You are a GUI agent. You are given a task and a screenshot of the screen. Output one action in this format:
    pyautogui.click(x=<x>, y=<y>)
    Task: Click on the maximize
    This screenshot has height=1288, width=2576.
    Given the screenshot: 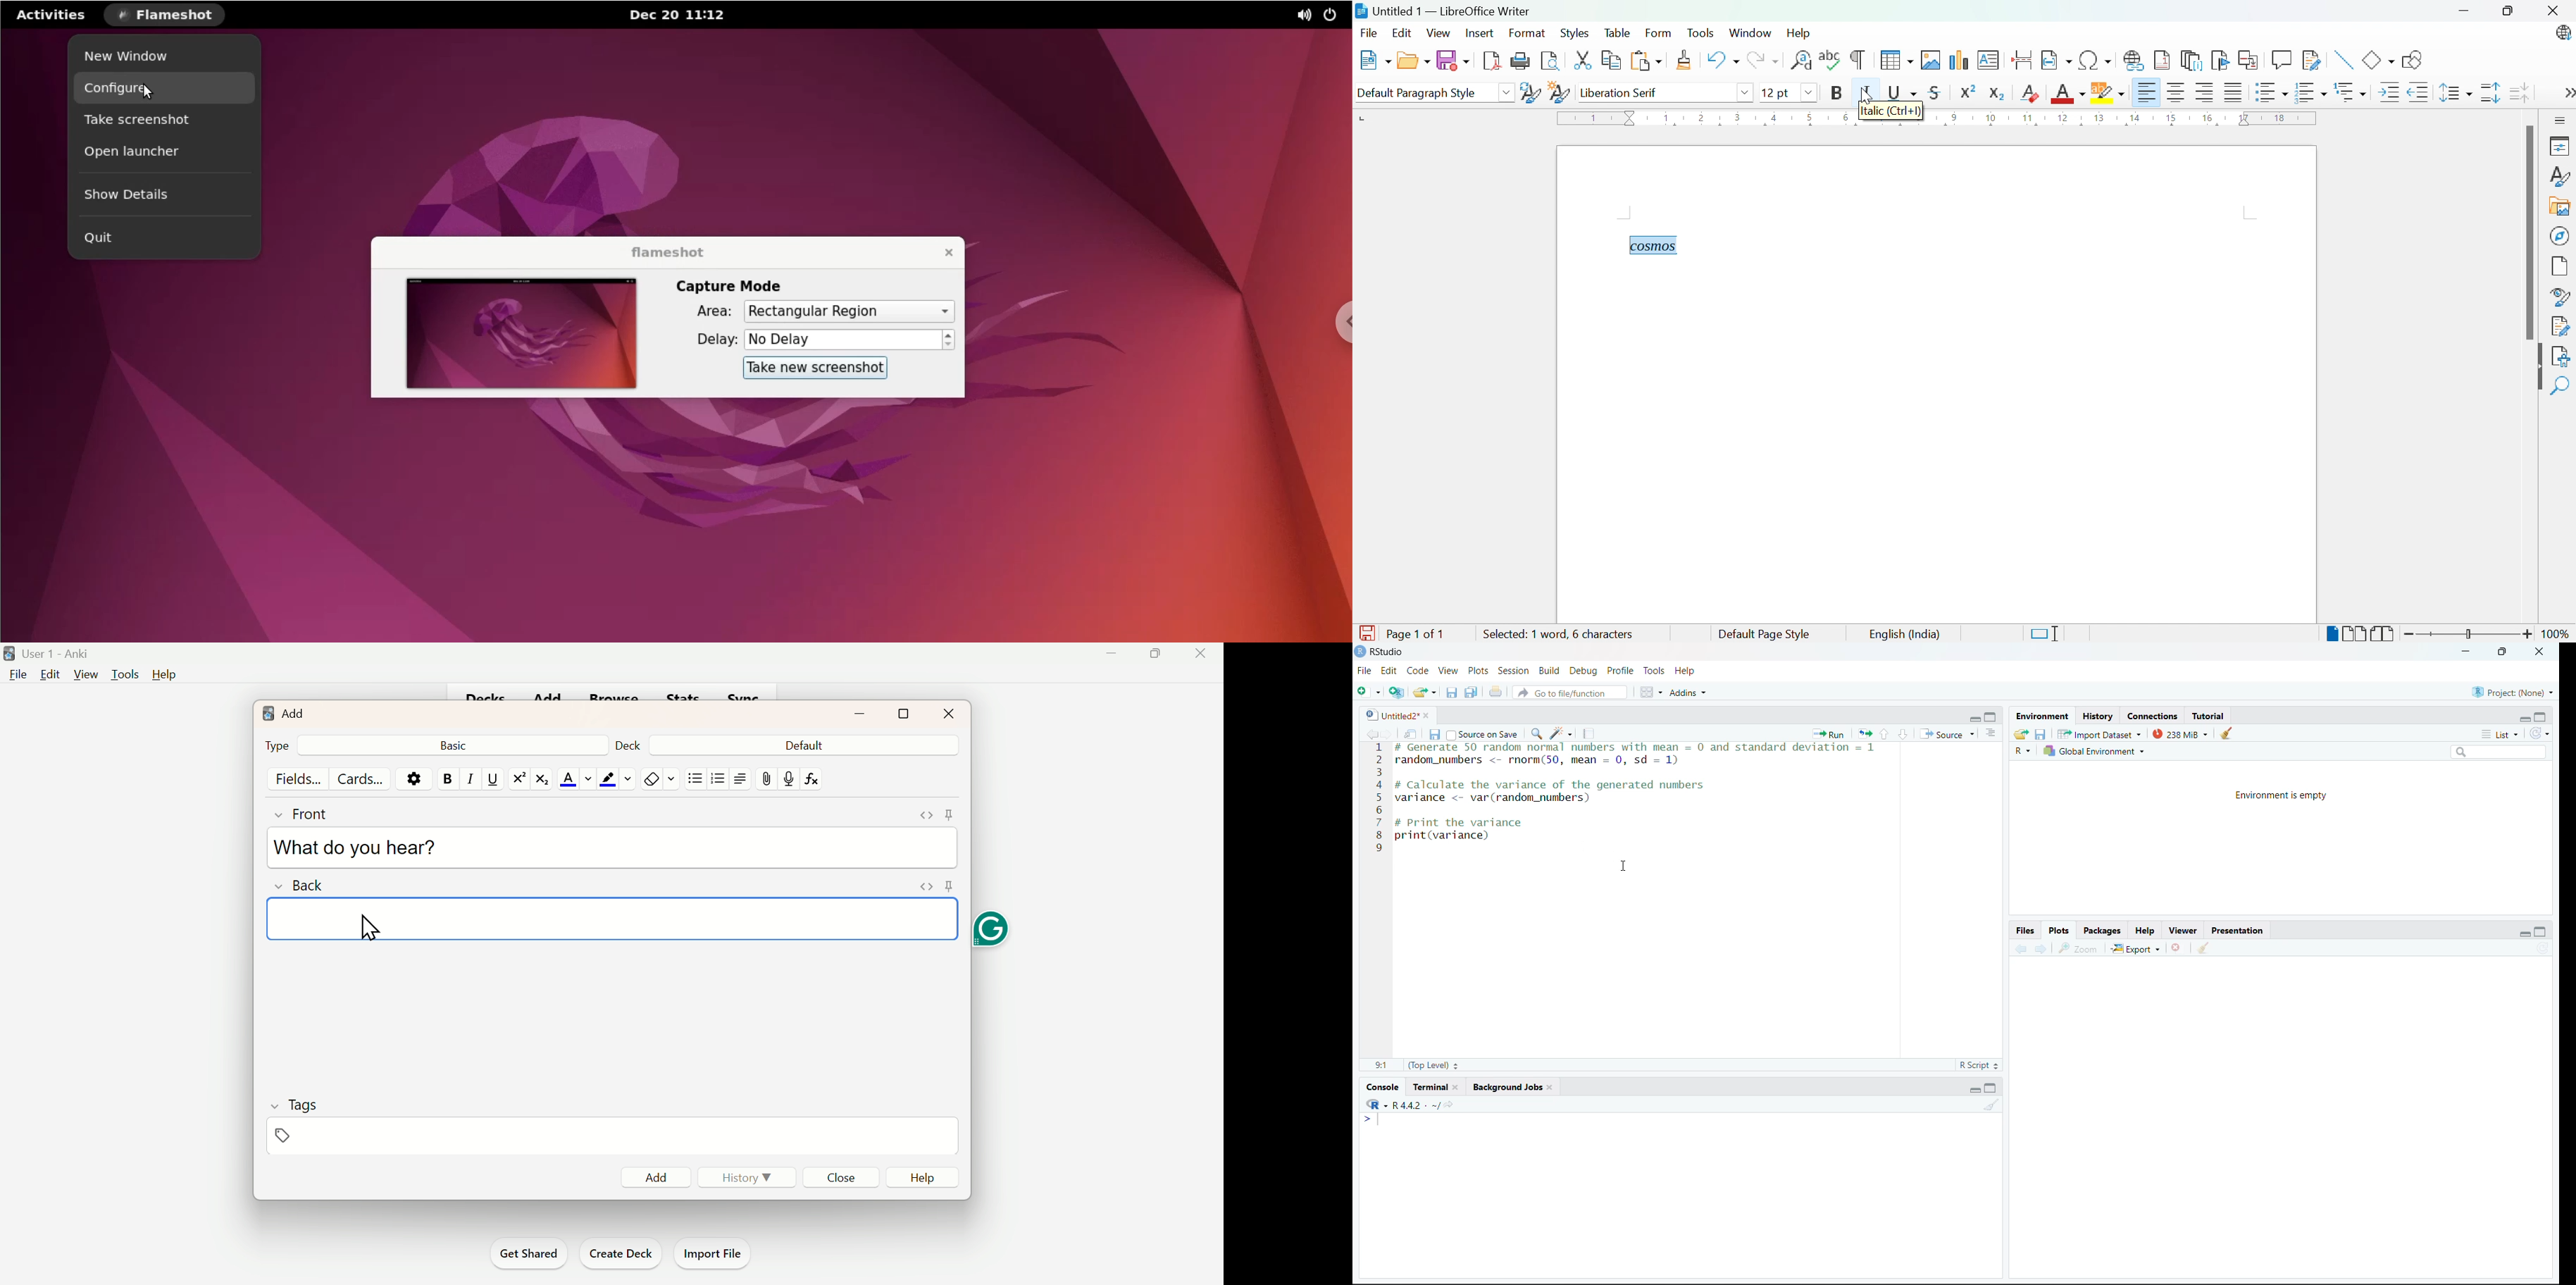 What is the action you would take?
    pyautogui.click(x=1992, y=718)
    